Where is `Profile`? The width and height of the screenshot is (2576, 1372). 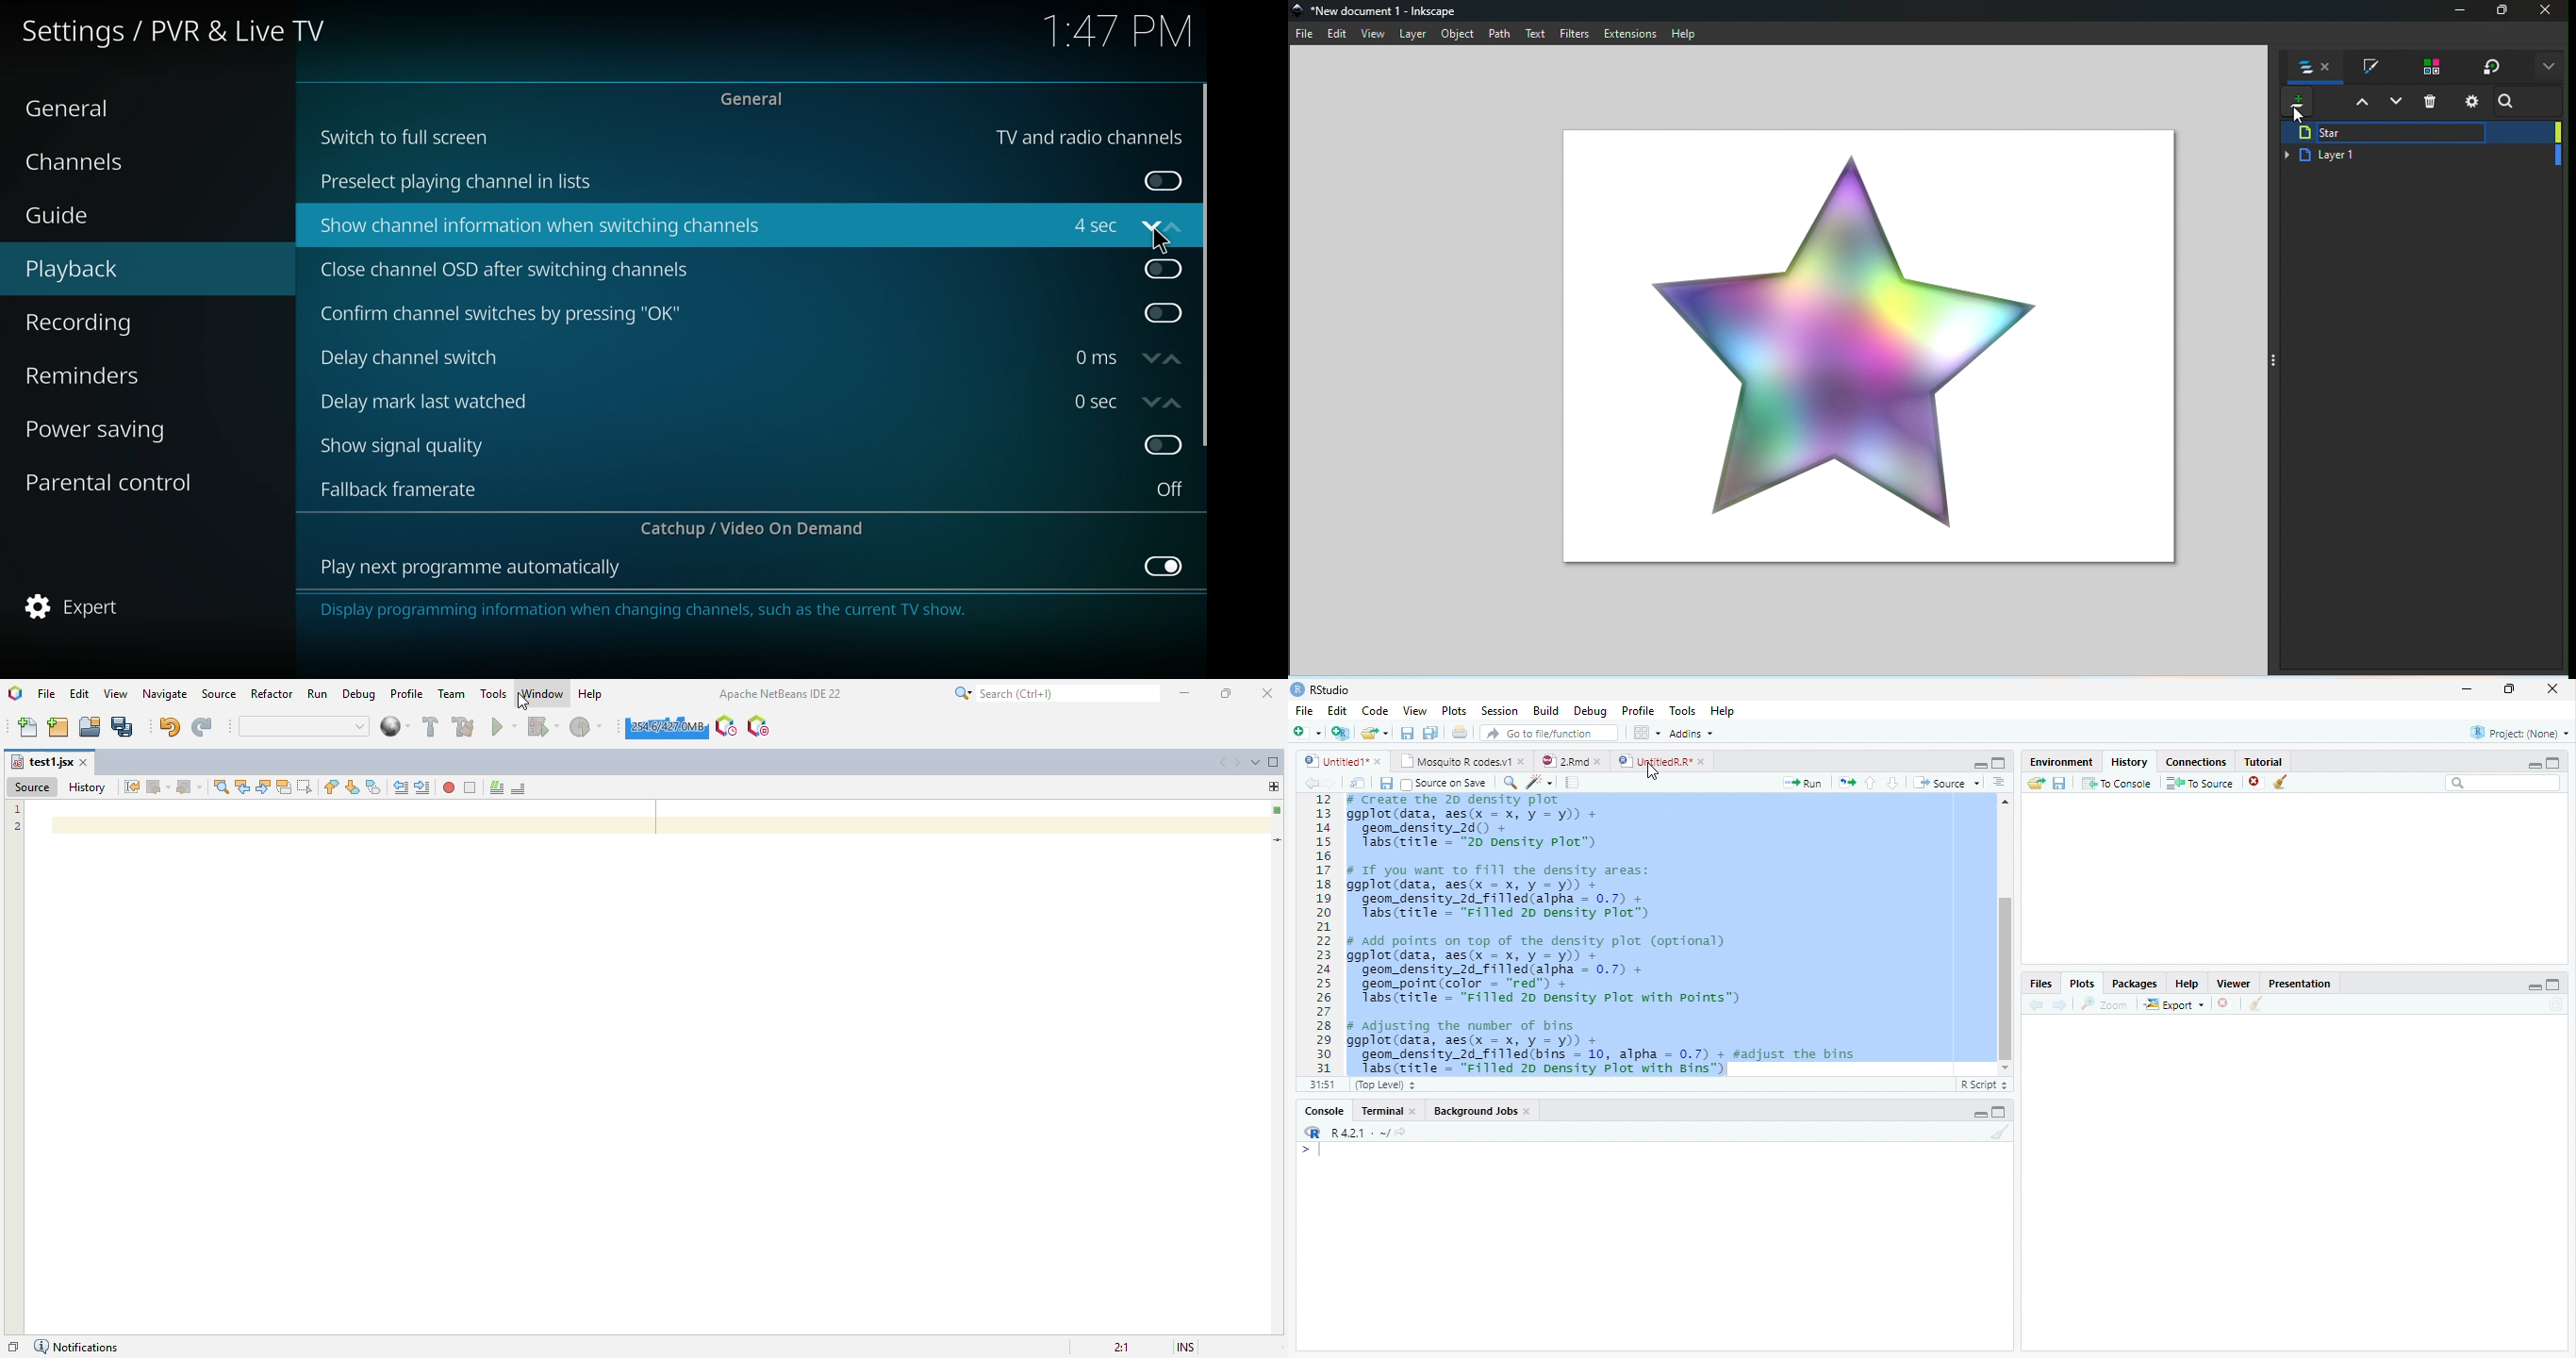 Profile is located at coordinates (1639, 711).